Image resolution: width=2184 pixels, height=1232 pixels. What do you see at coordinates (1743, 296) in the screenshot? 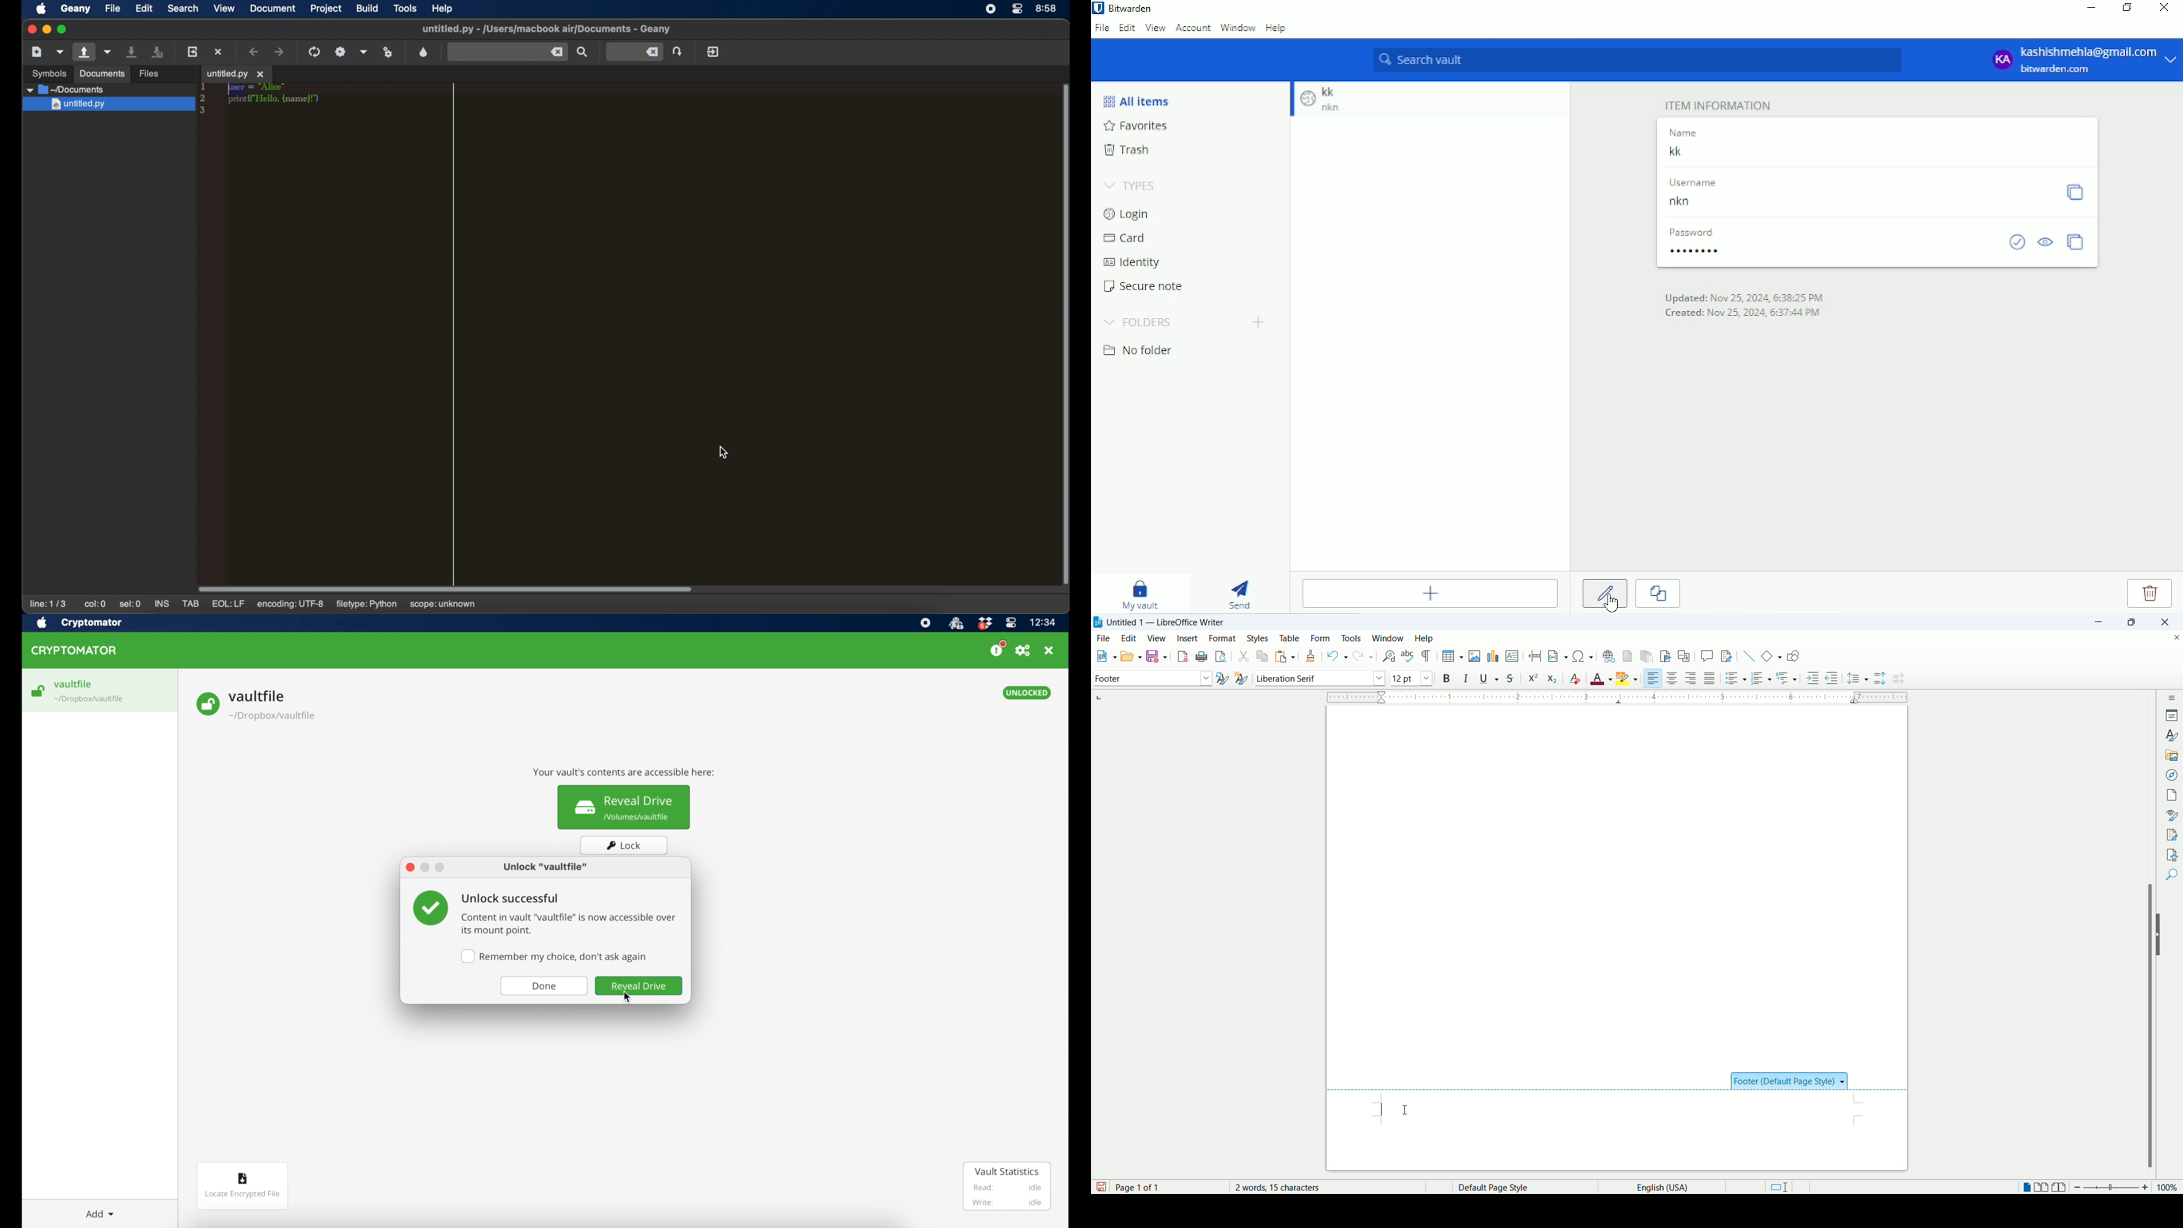
I see `Updated on date and time` at bounding box center [1743, 296].